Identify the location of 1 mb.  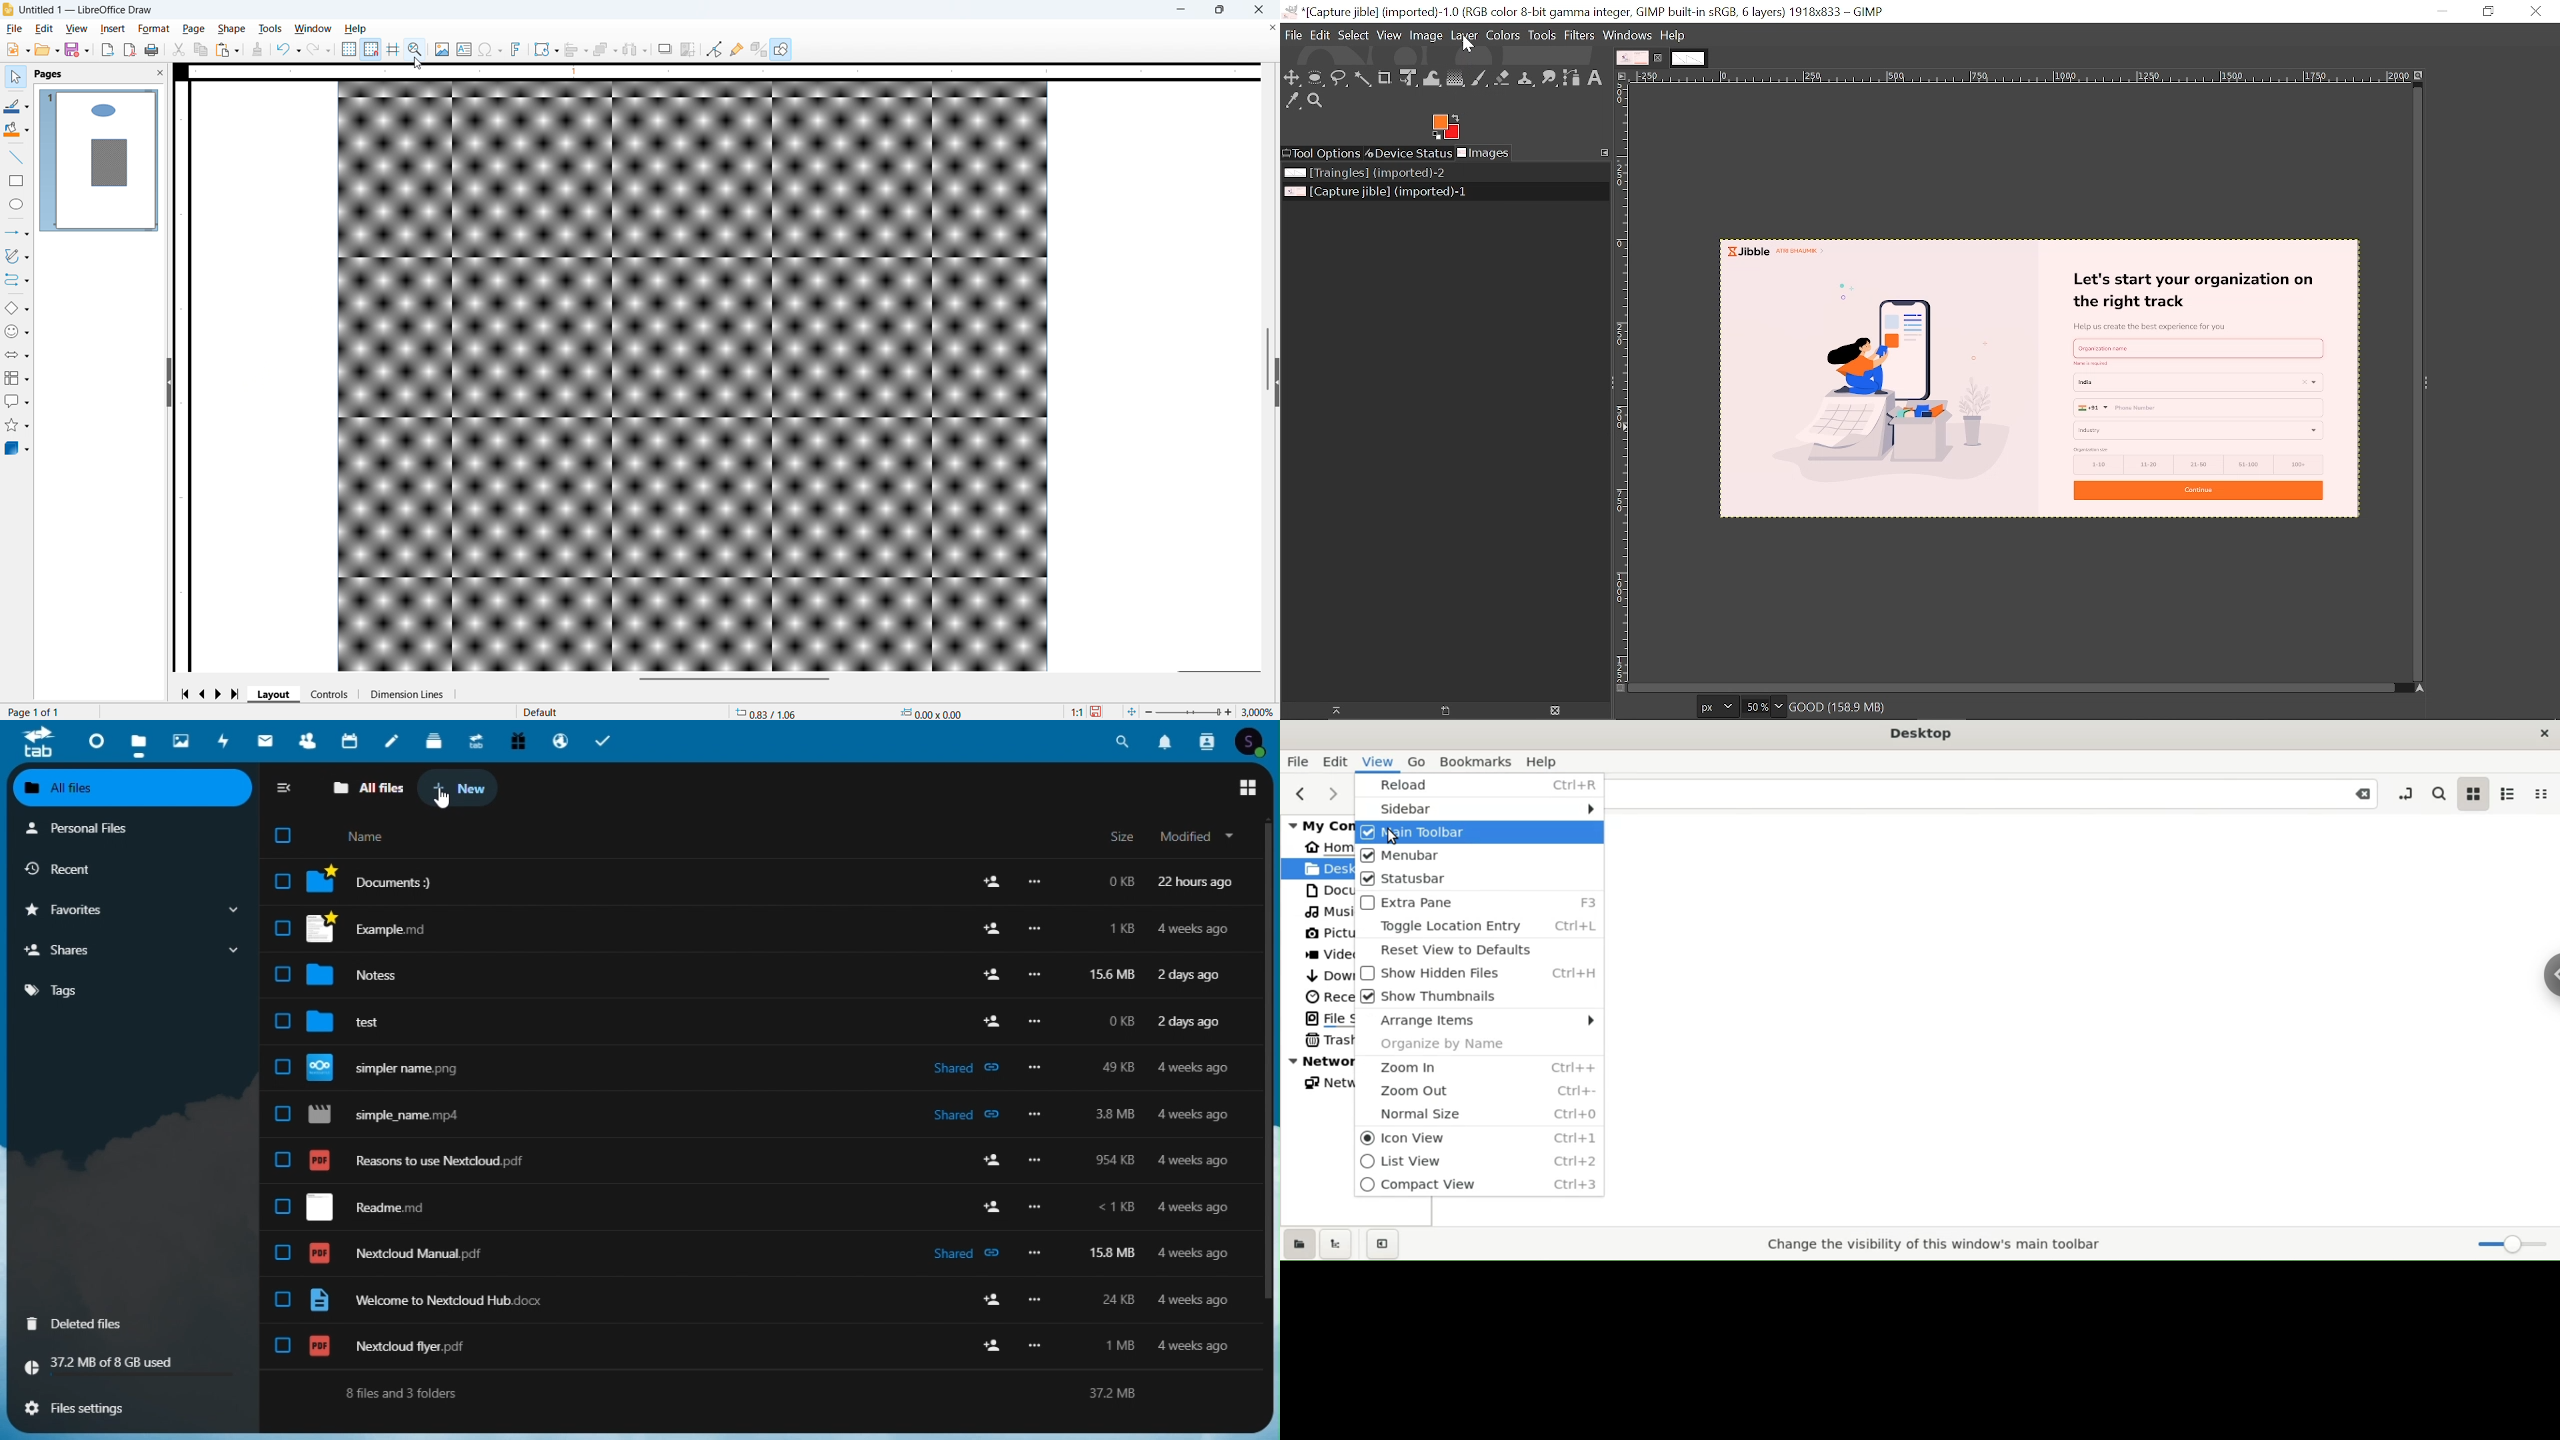
(1118, 1347).